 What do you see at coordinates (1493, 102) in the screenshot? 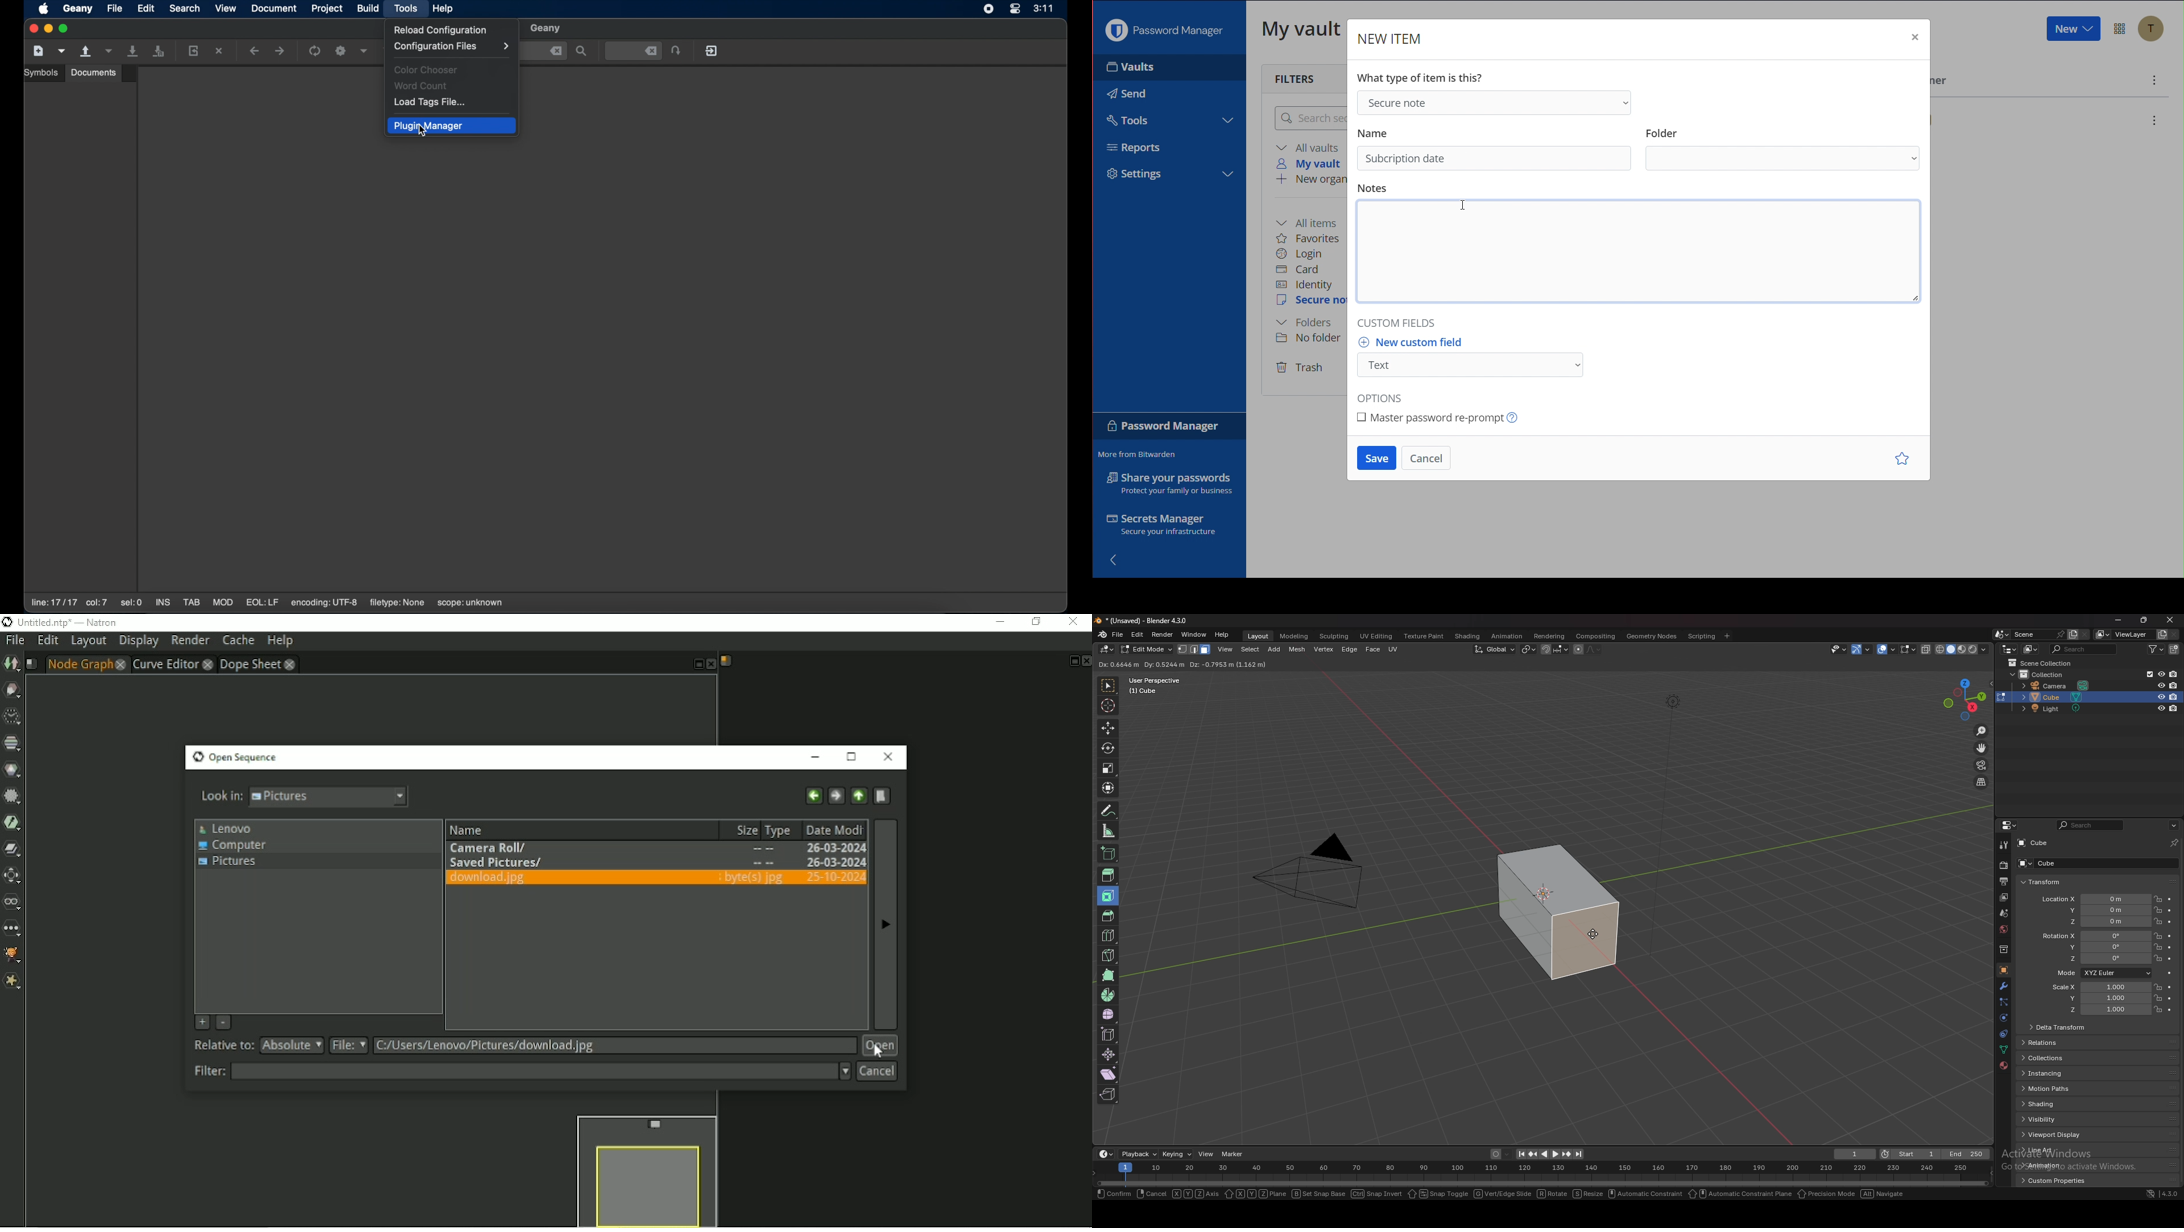
I see `Secure note` at bounding box center [1493, 102].